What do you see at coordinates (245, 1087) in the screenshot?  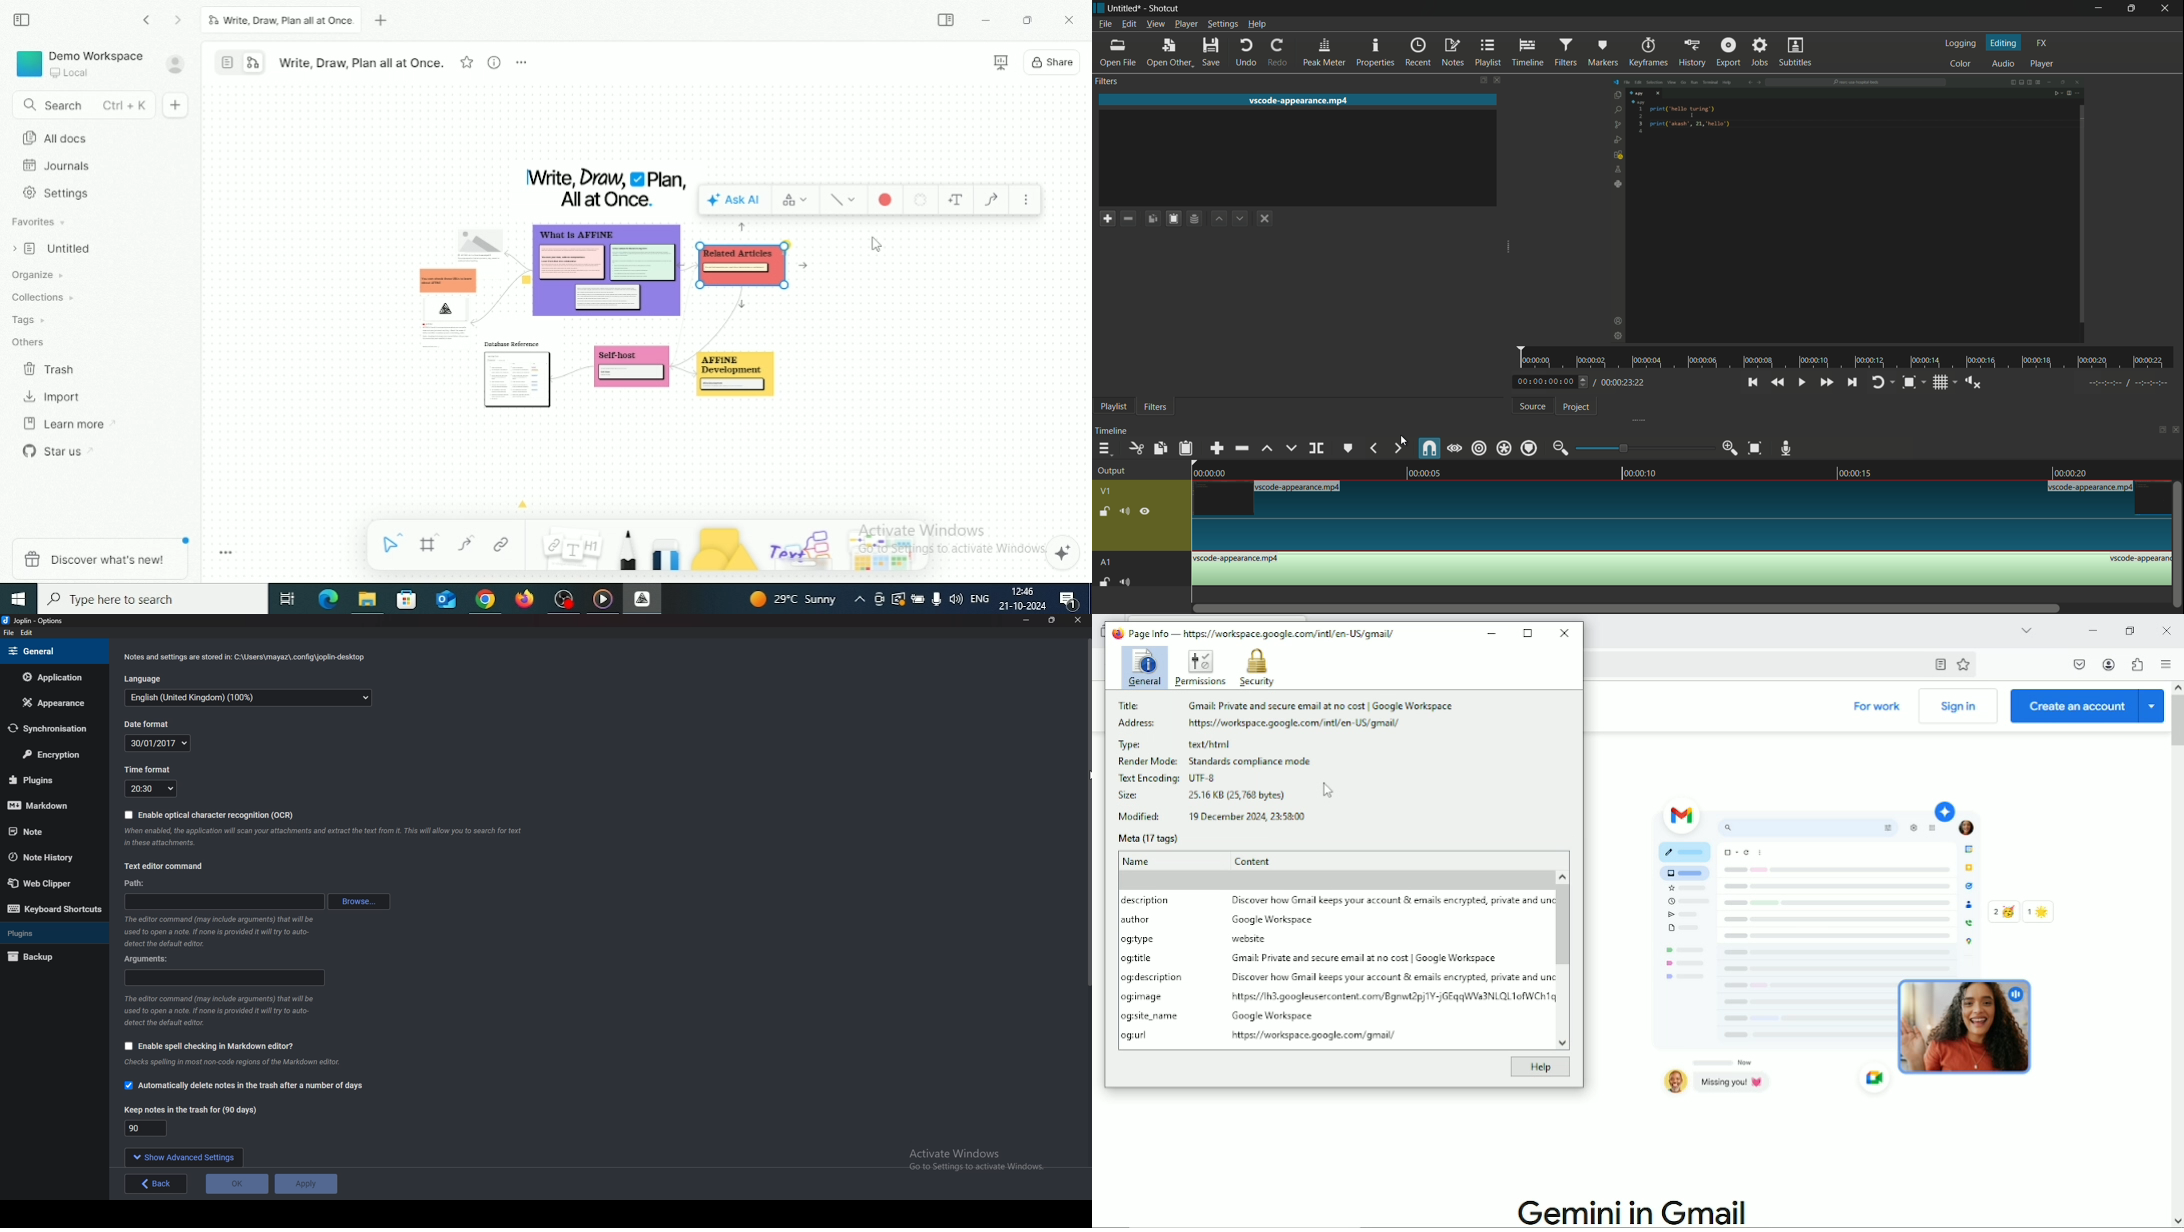 I see `Automatically delete notes` at bounding box center [245, 1087].